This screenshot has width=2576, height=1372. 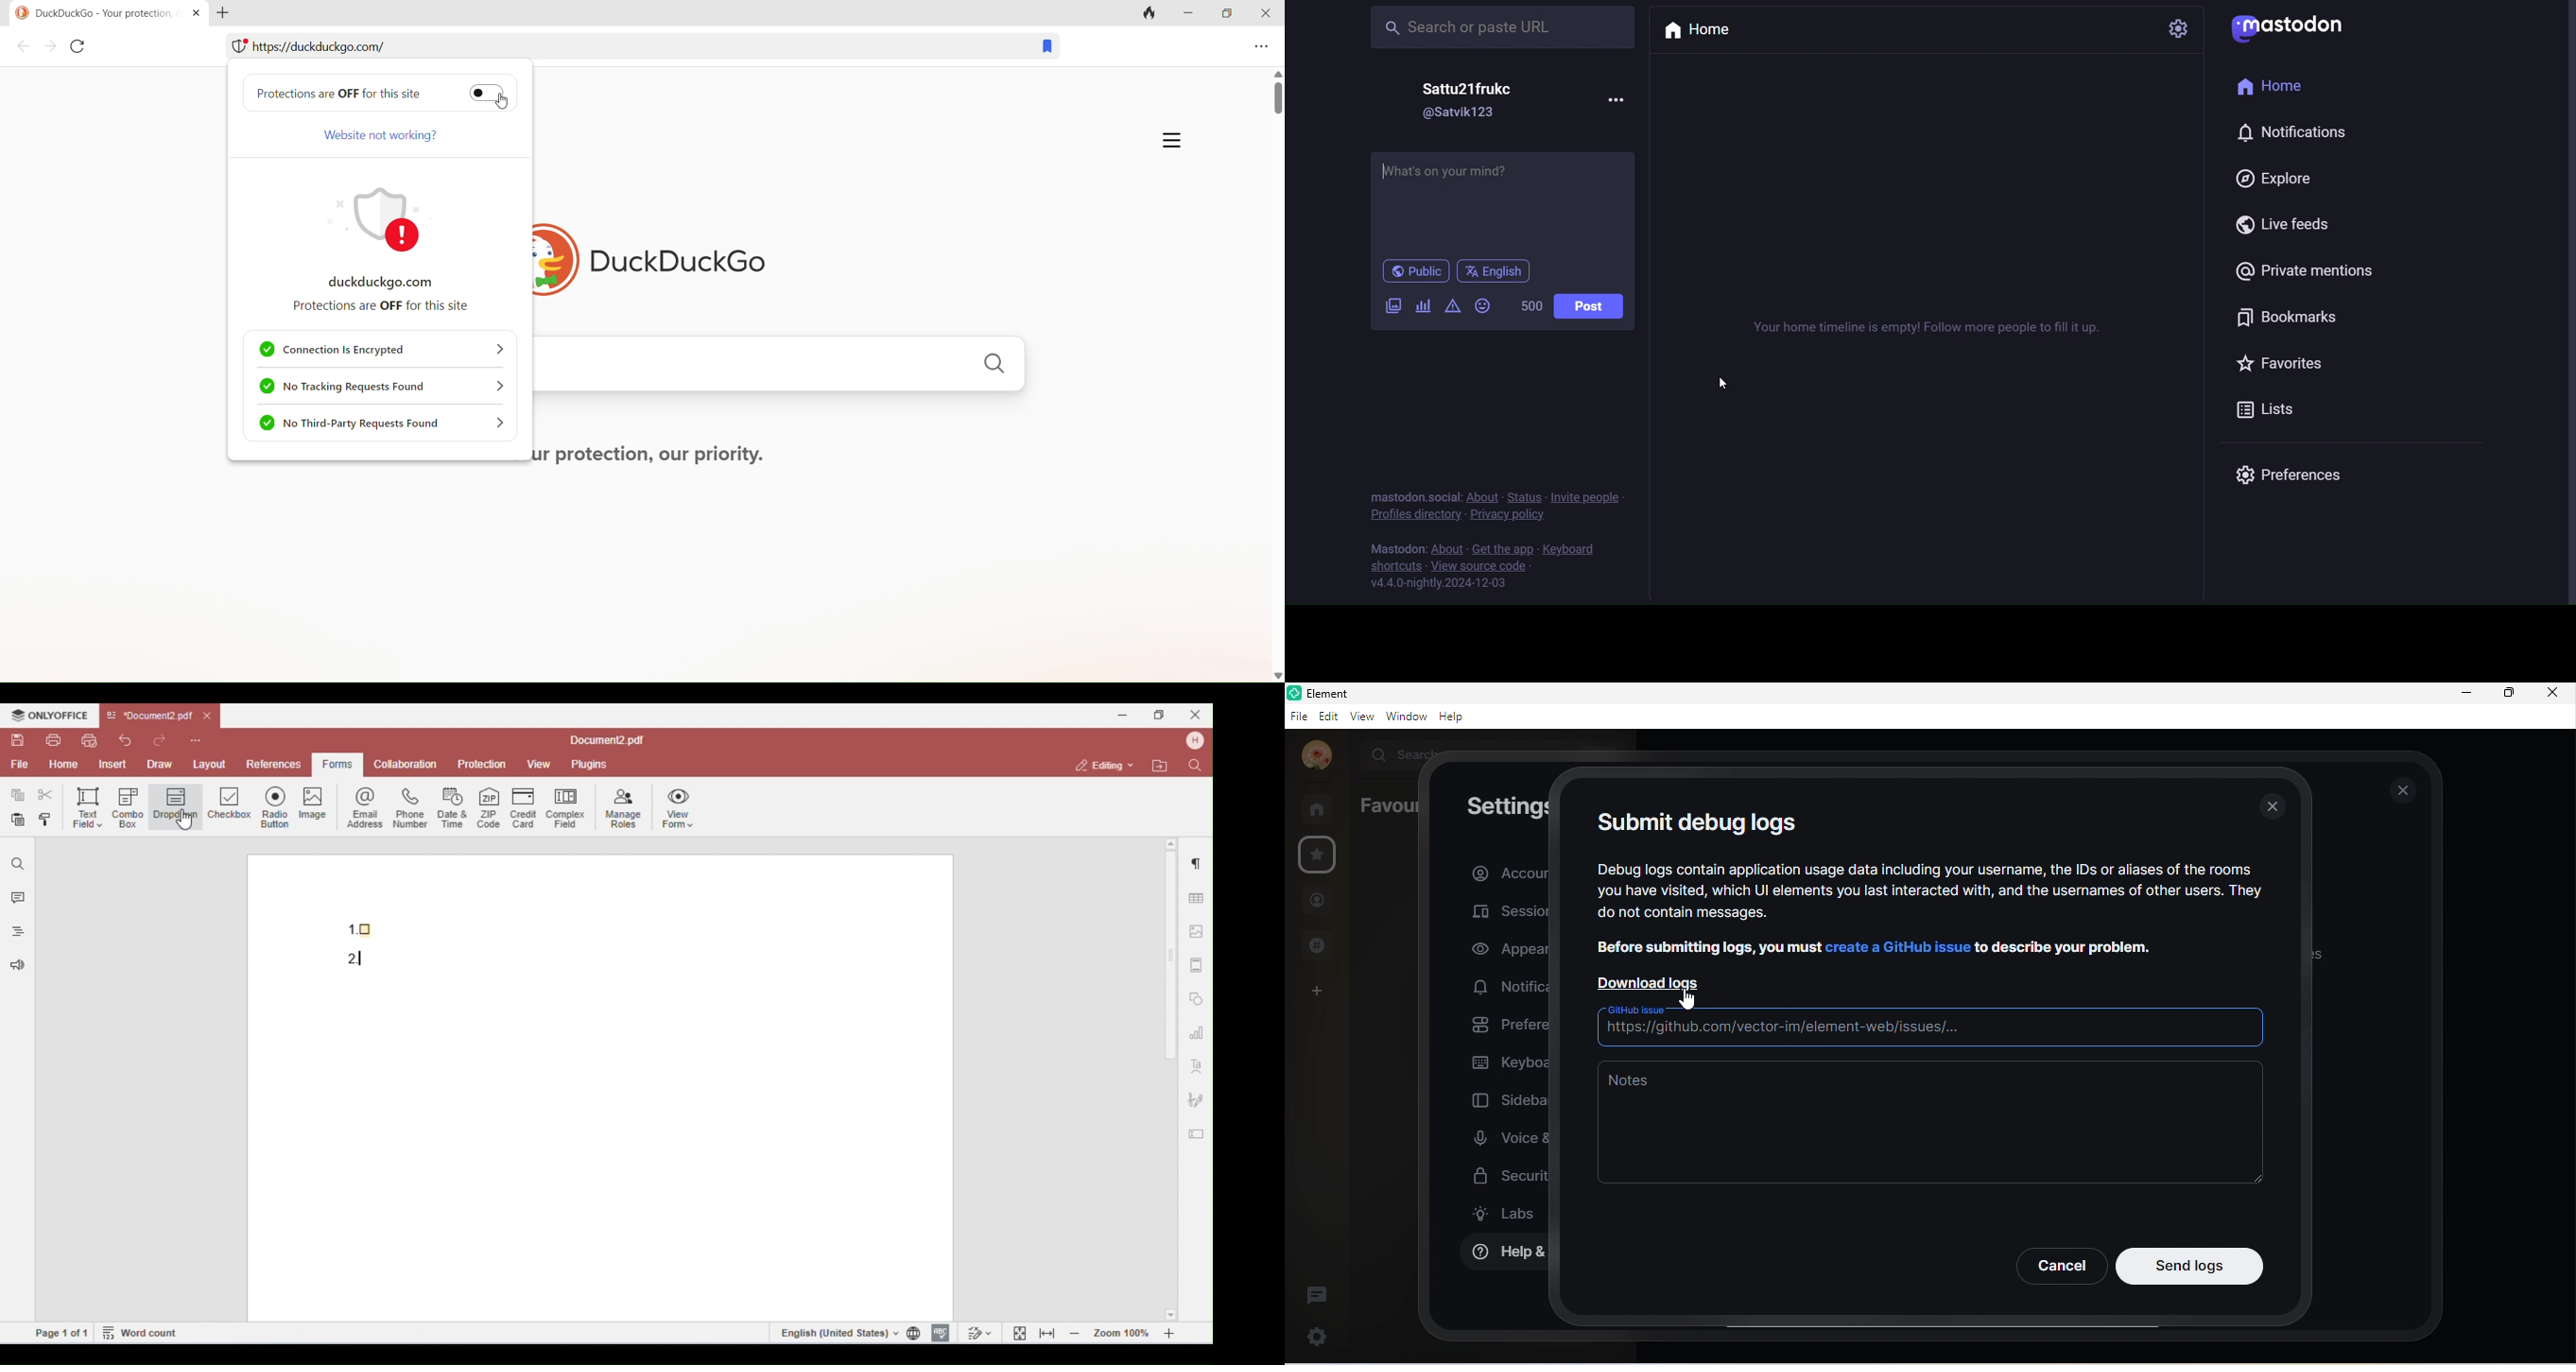 I want to click on mastodon, so click(x=1394, y=547).